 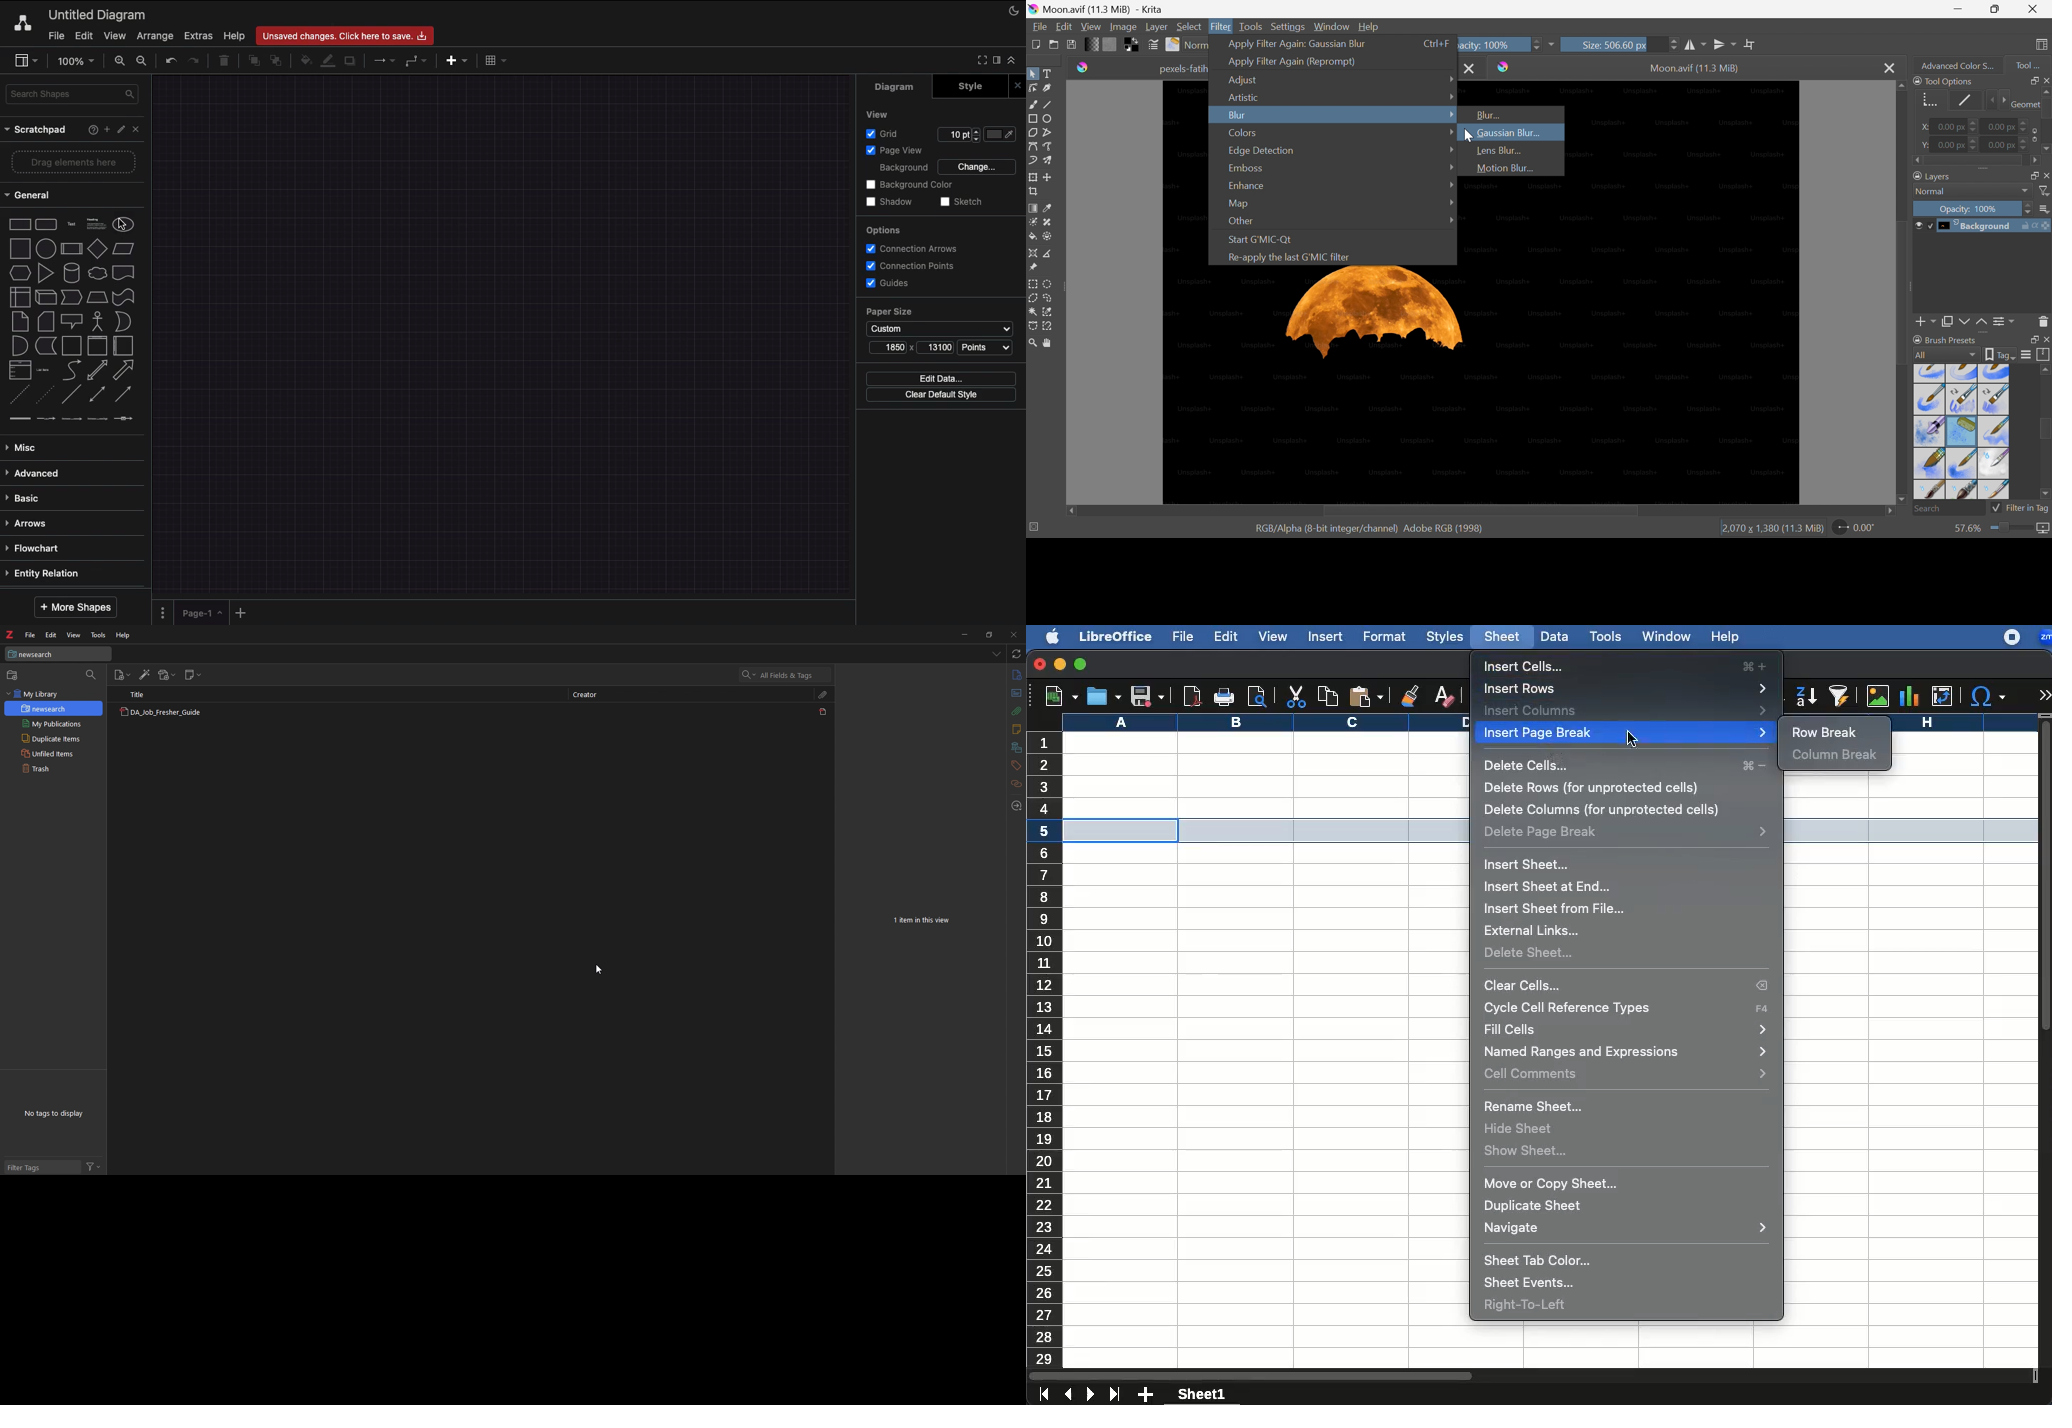 What do you see at coordinates (124, 249) in the screenshot?
I see `Parallelogram` at bounding box center [124, 249].